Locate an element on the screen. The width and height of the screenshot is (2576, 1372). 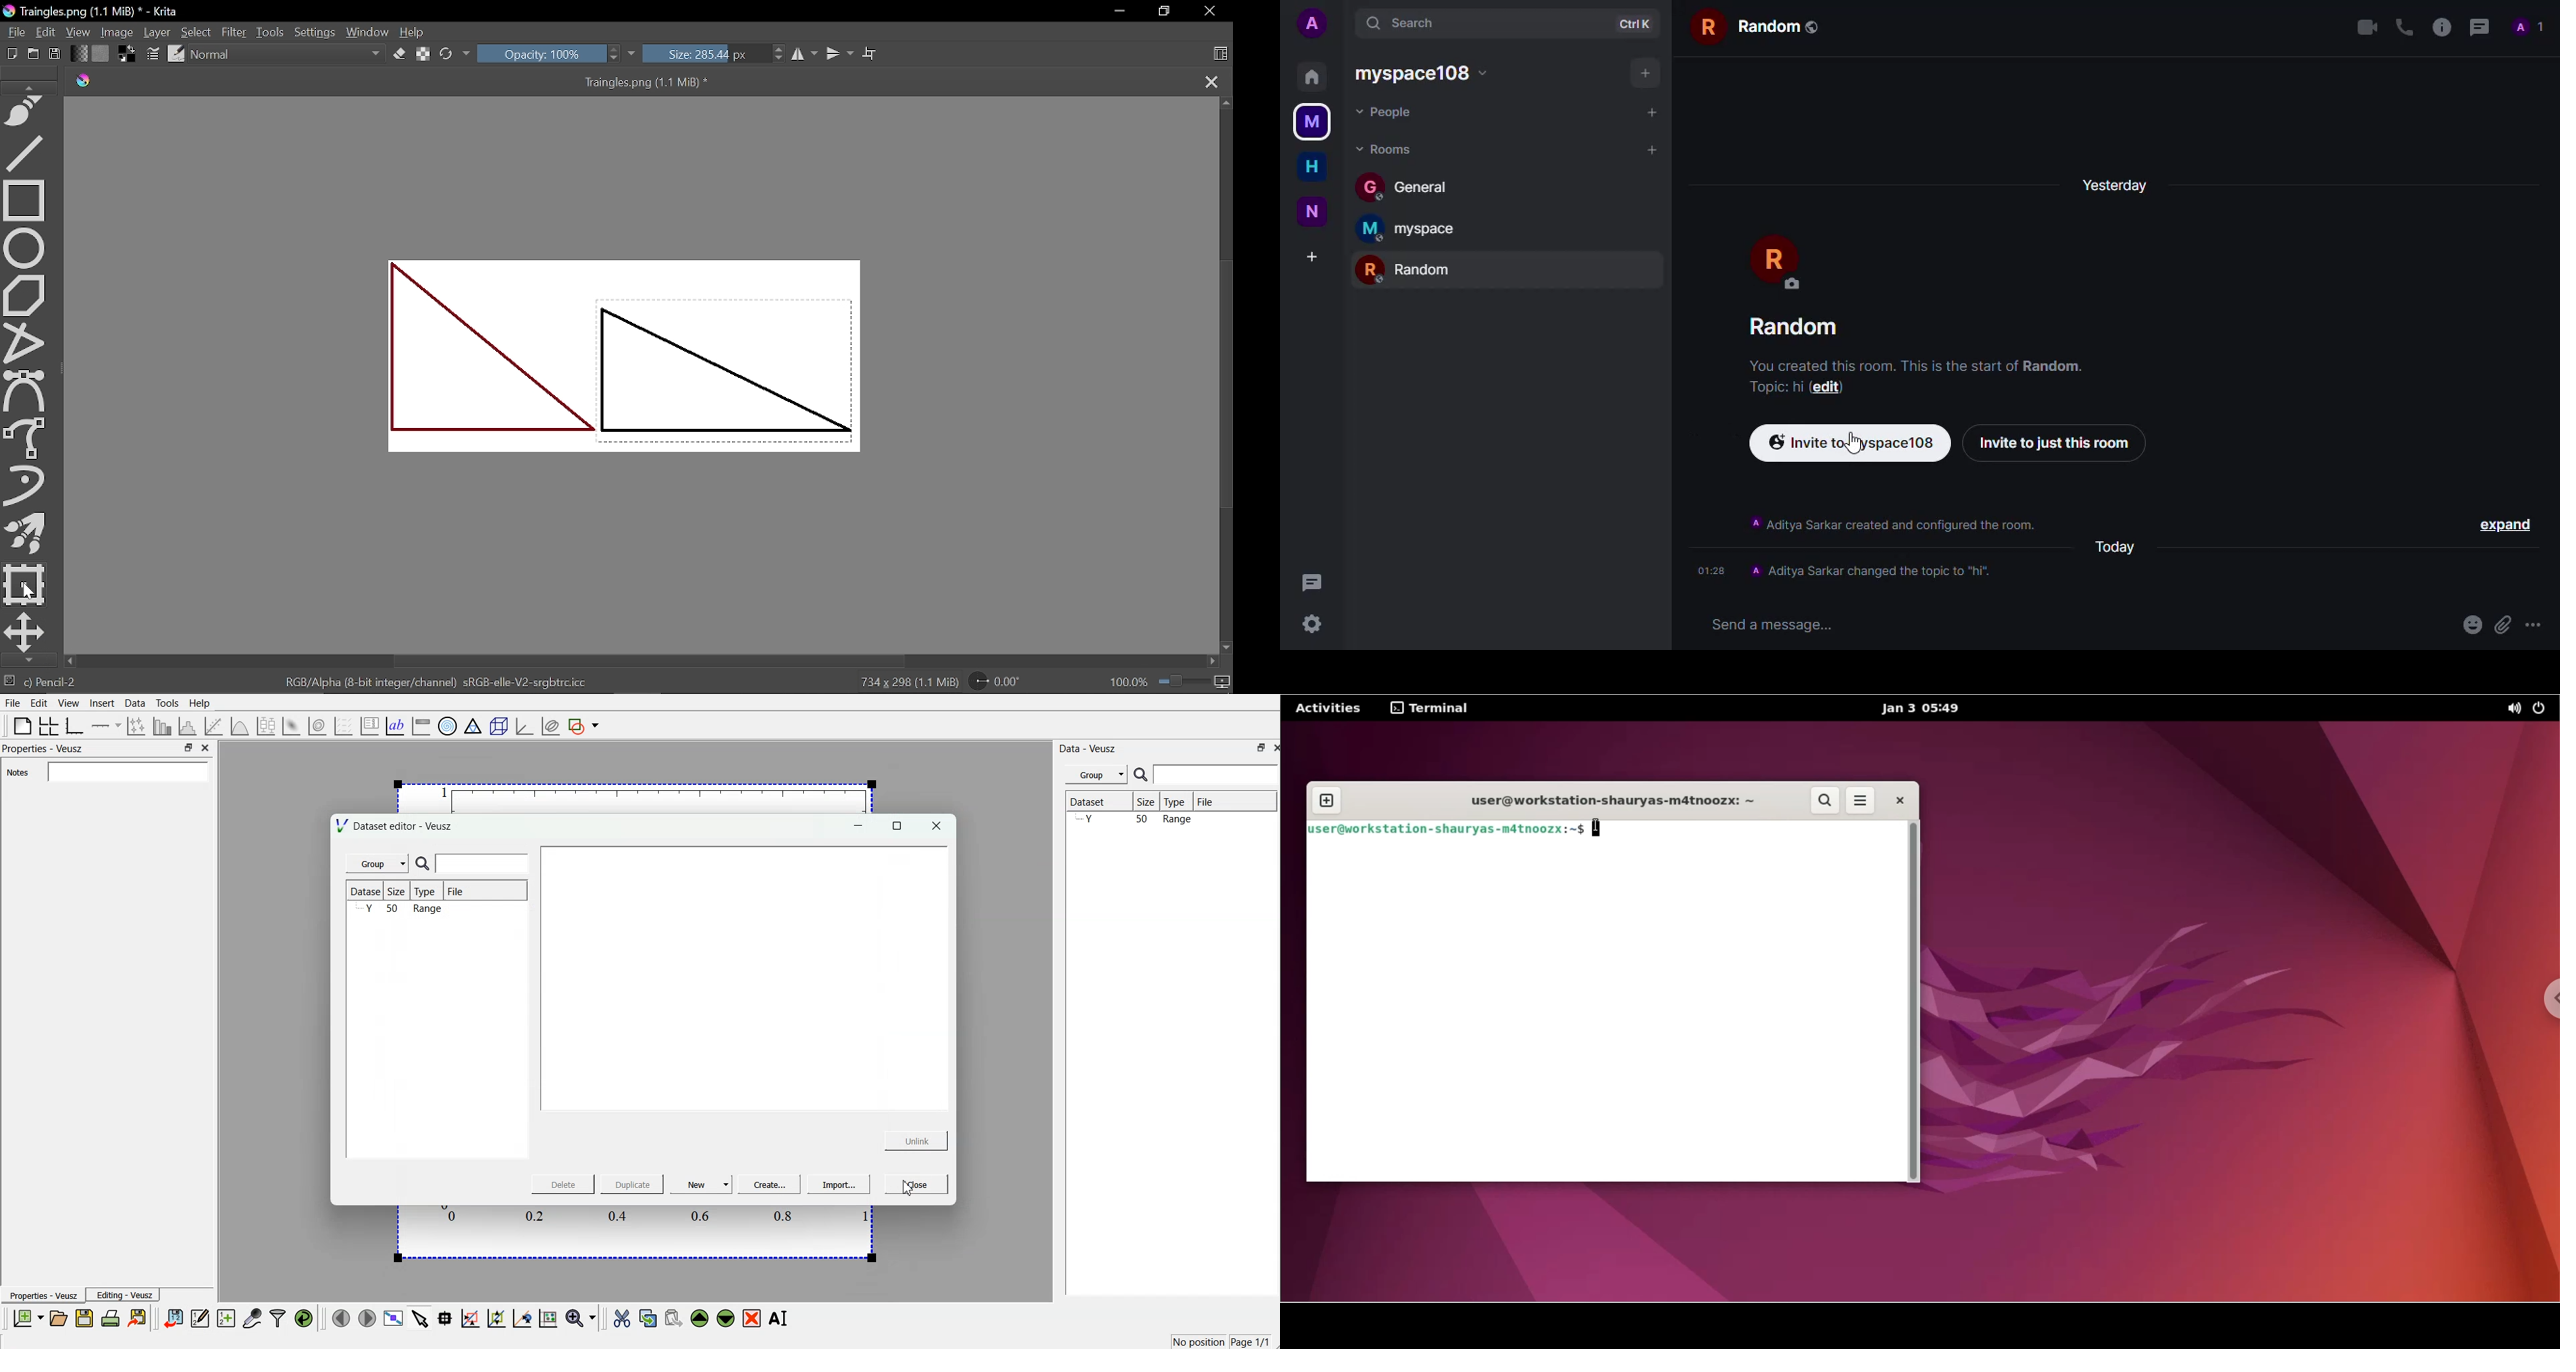
Eraser is located at coordinates (401, 54).